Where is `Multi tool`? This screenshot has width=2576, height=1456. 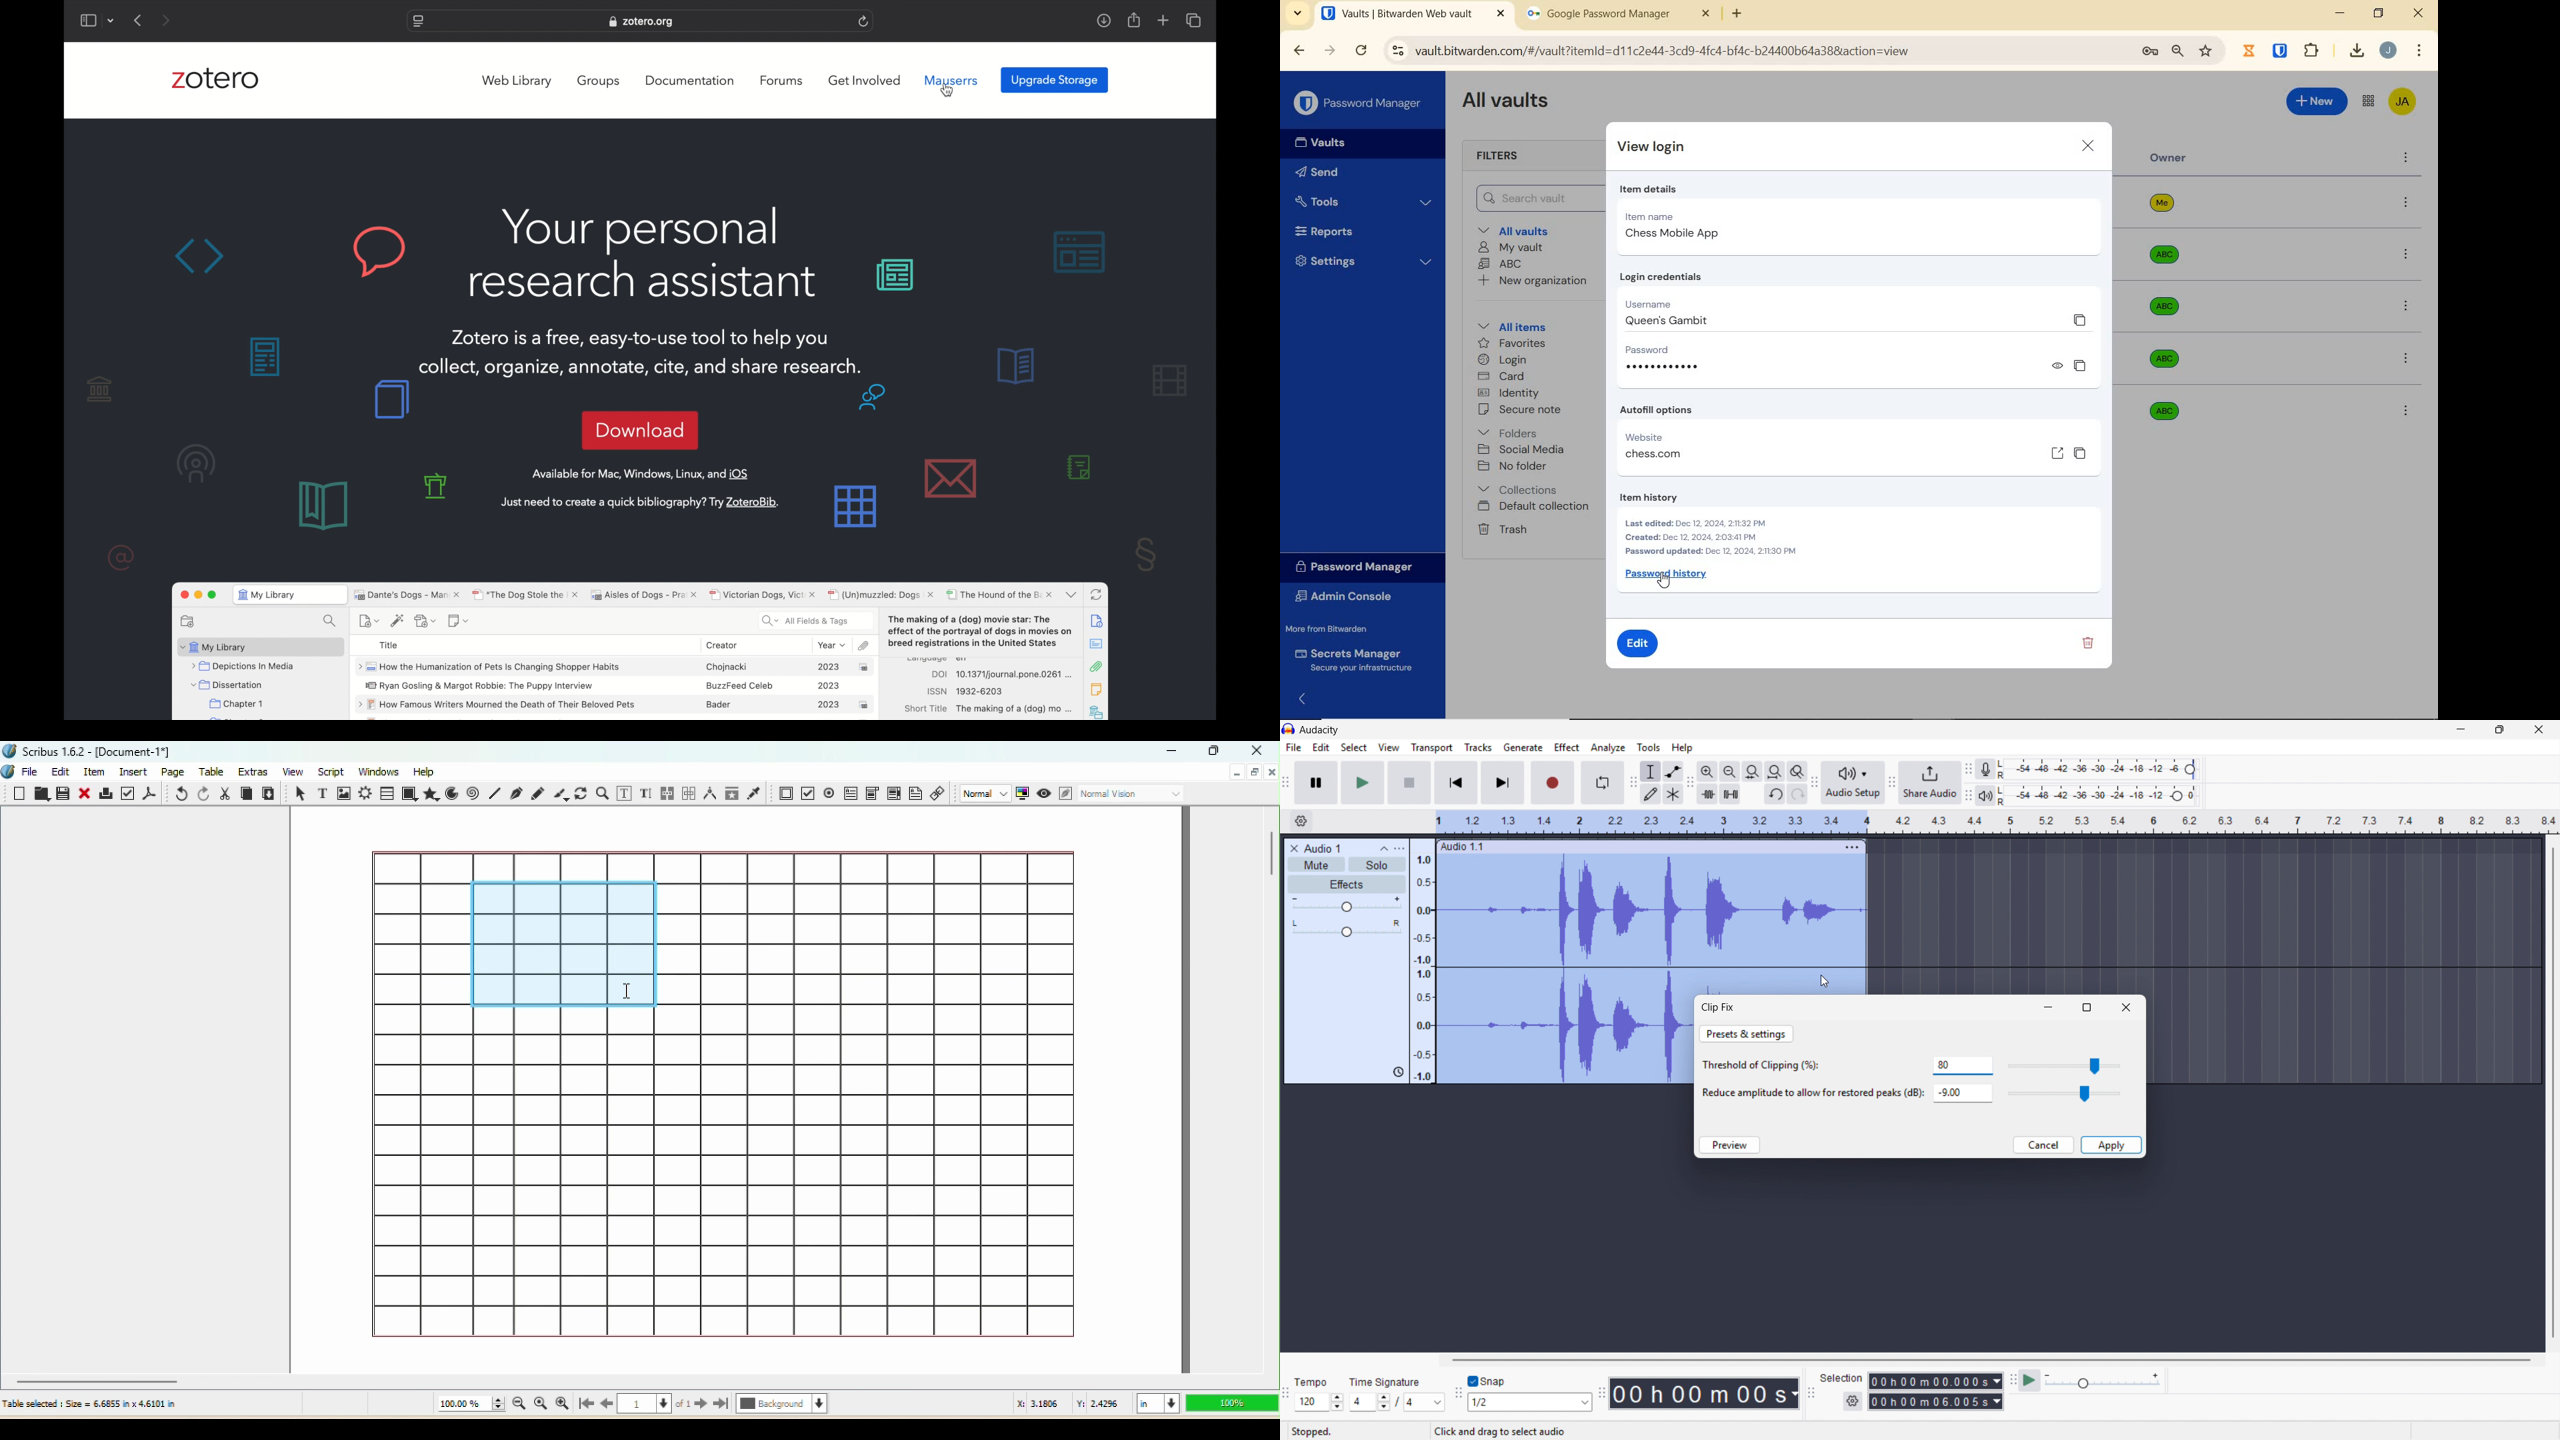 Multi tool is located at coordinates (1673, 795).